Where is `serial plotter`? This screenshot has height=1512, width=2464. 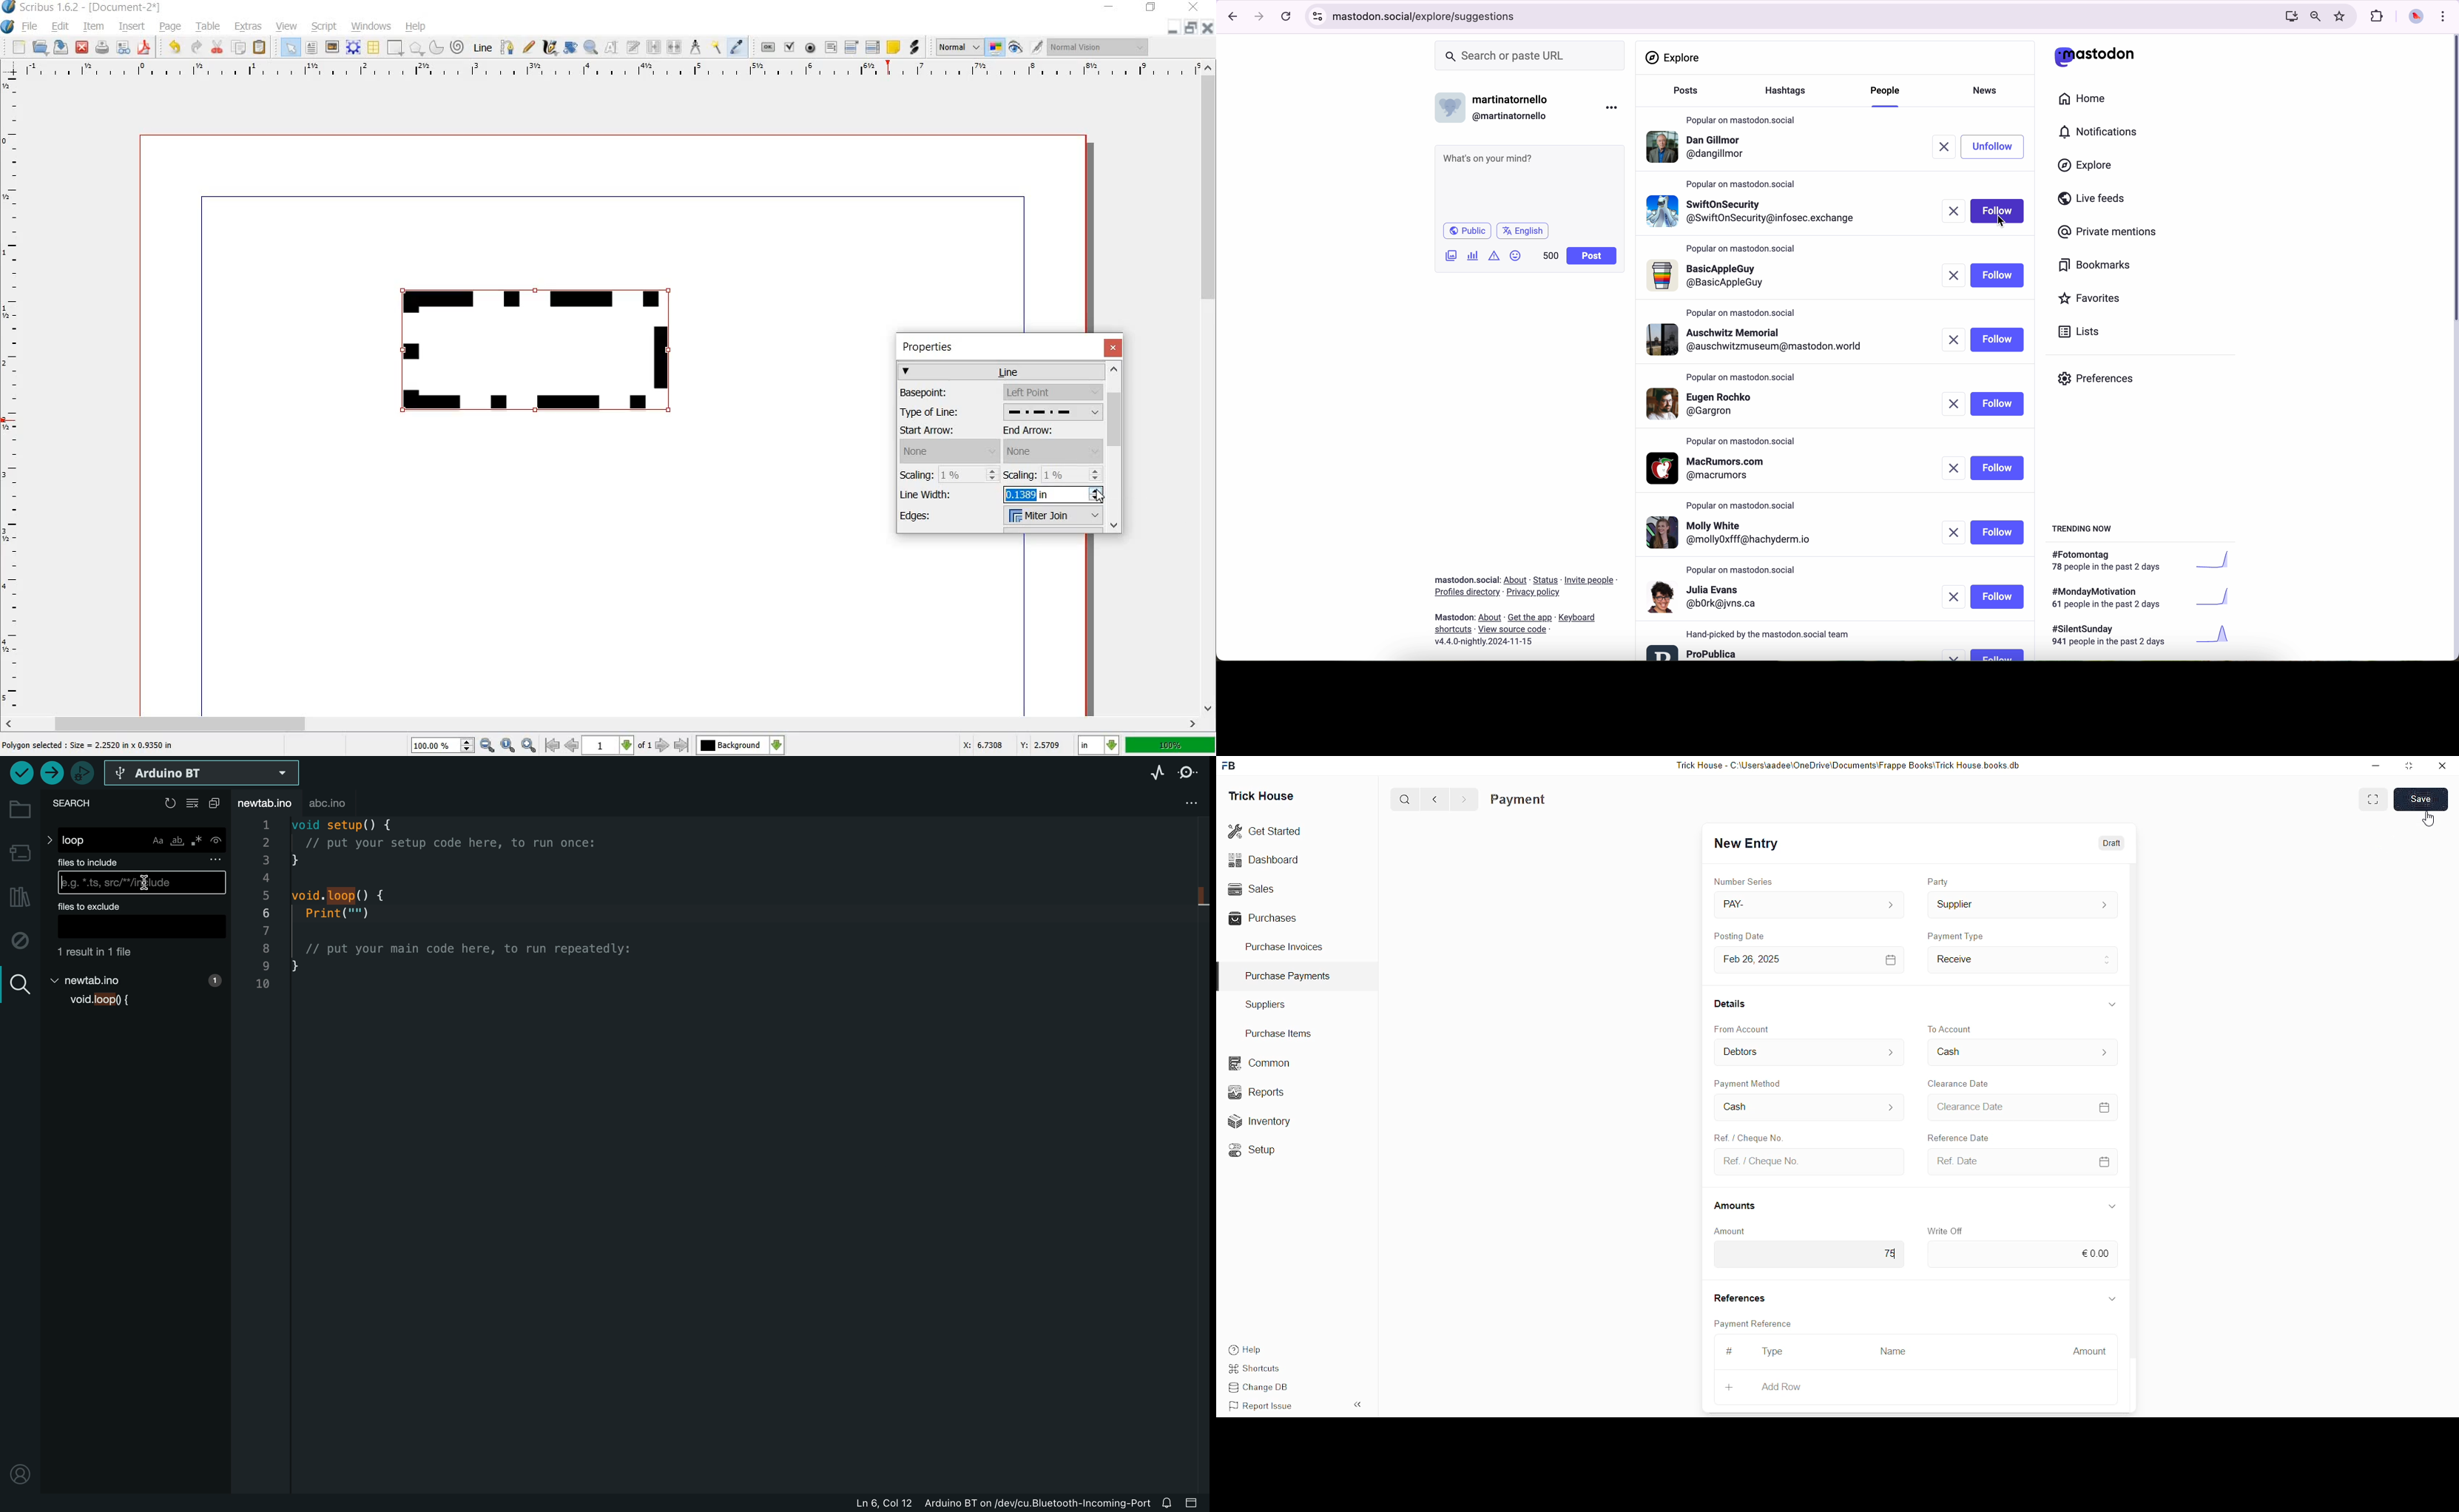 serial plotter is located at coordinates (1155, 774).